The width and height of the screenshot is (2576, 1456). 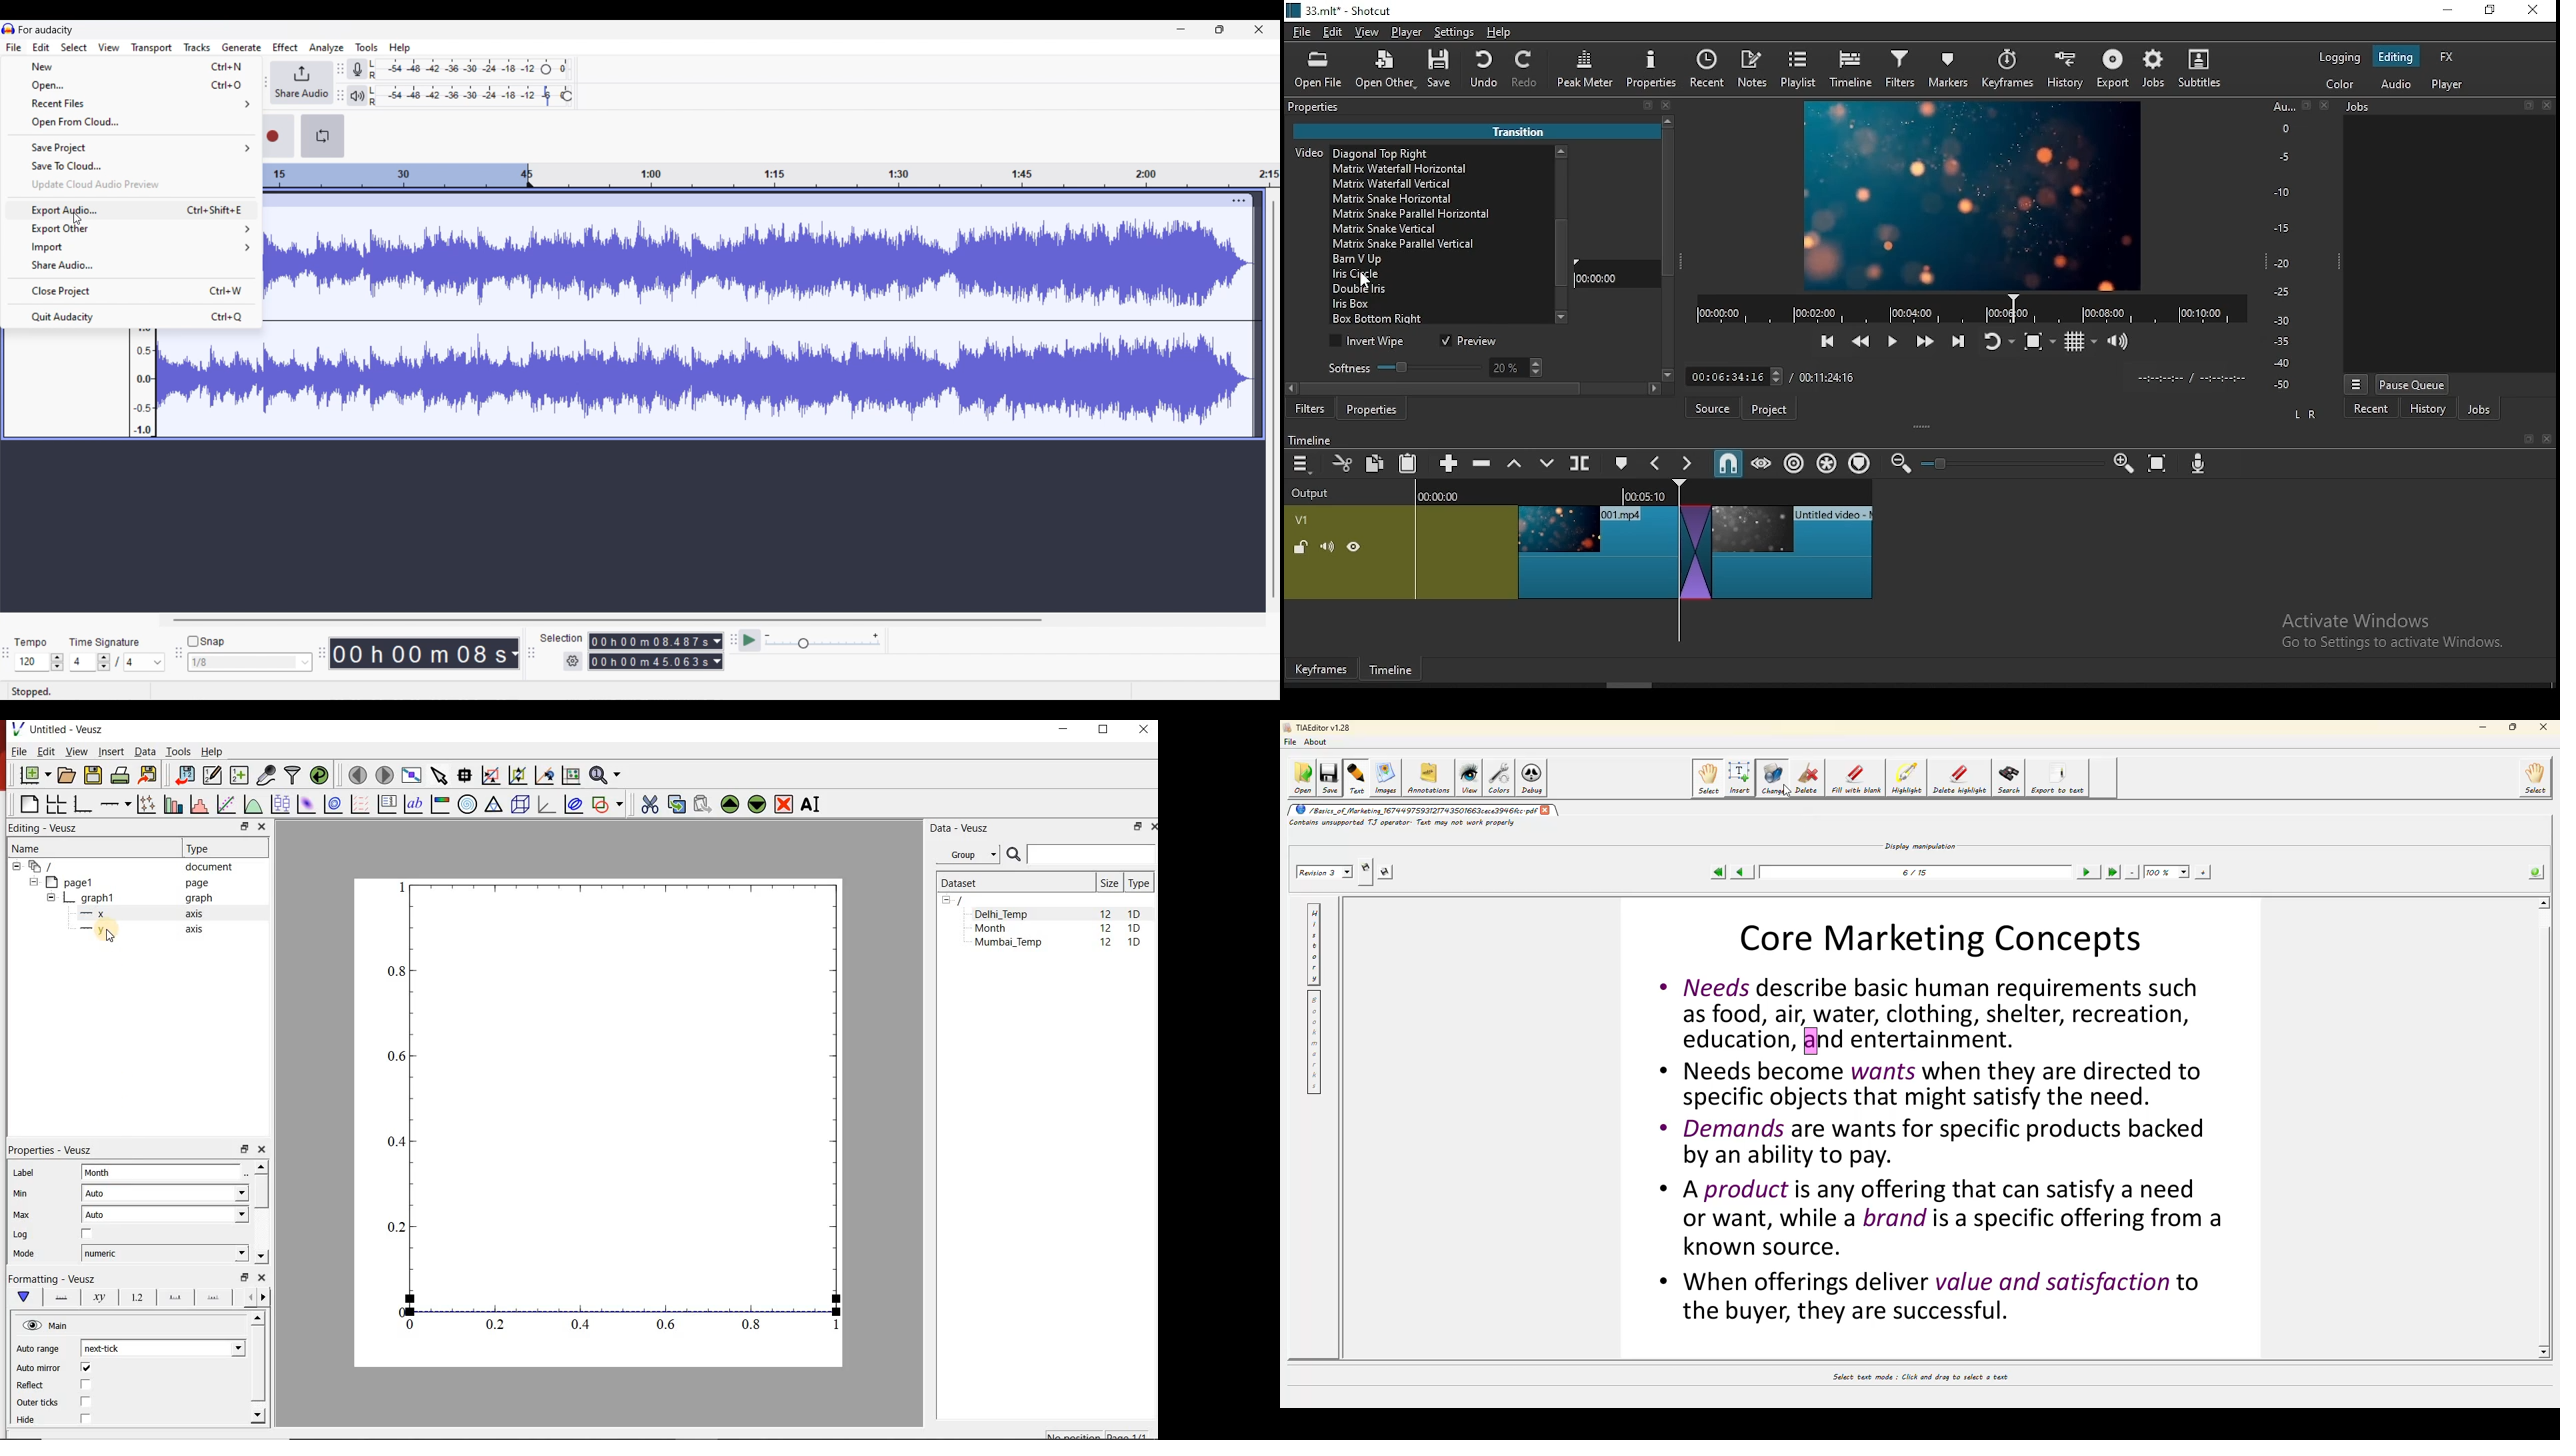 I want to click on audio bar, so click(x=2282, y=246).